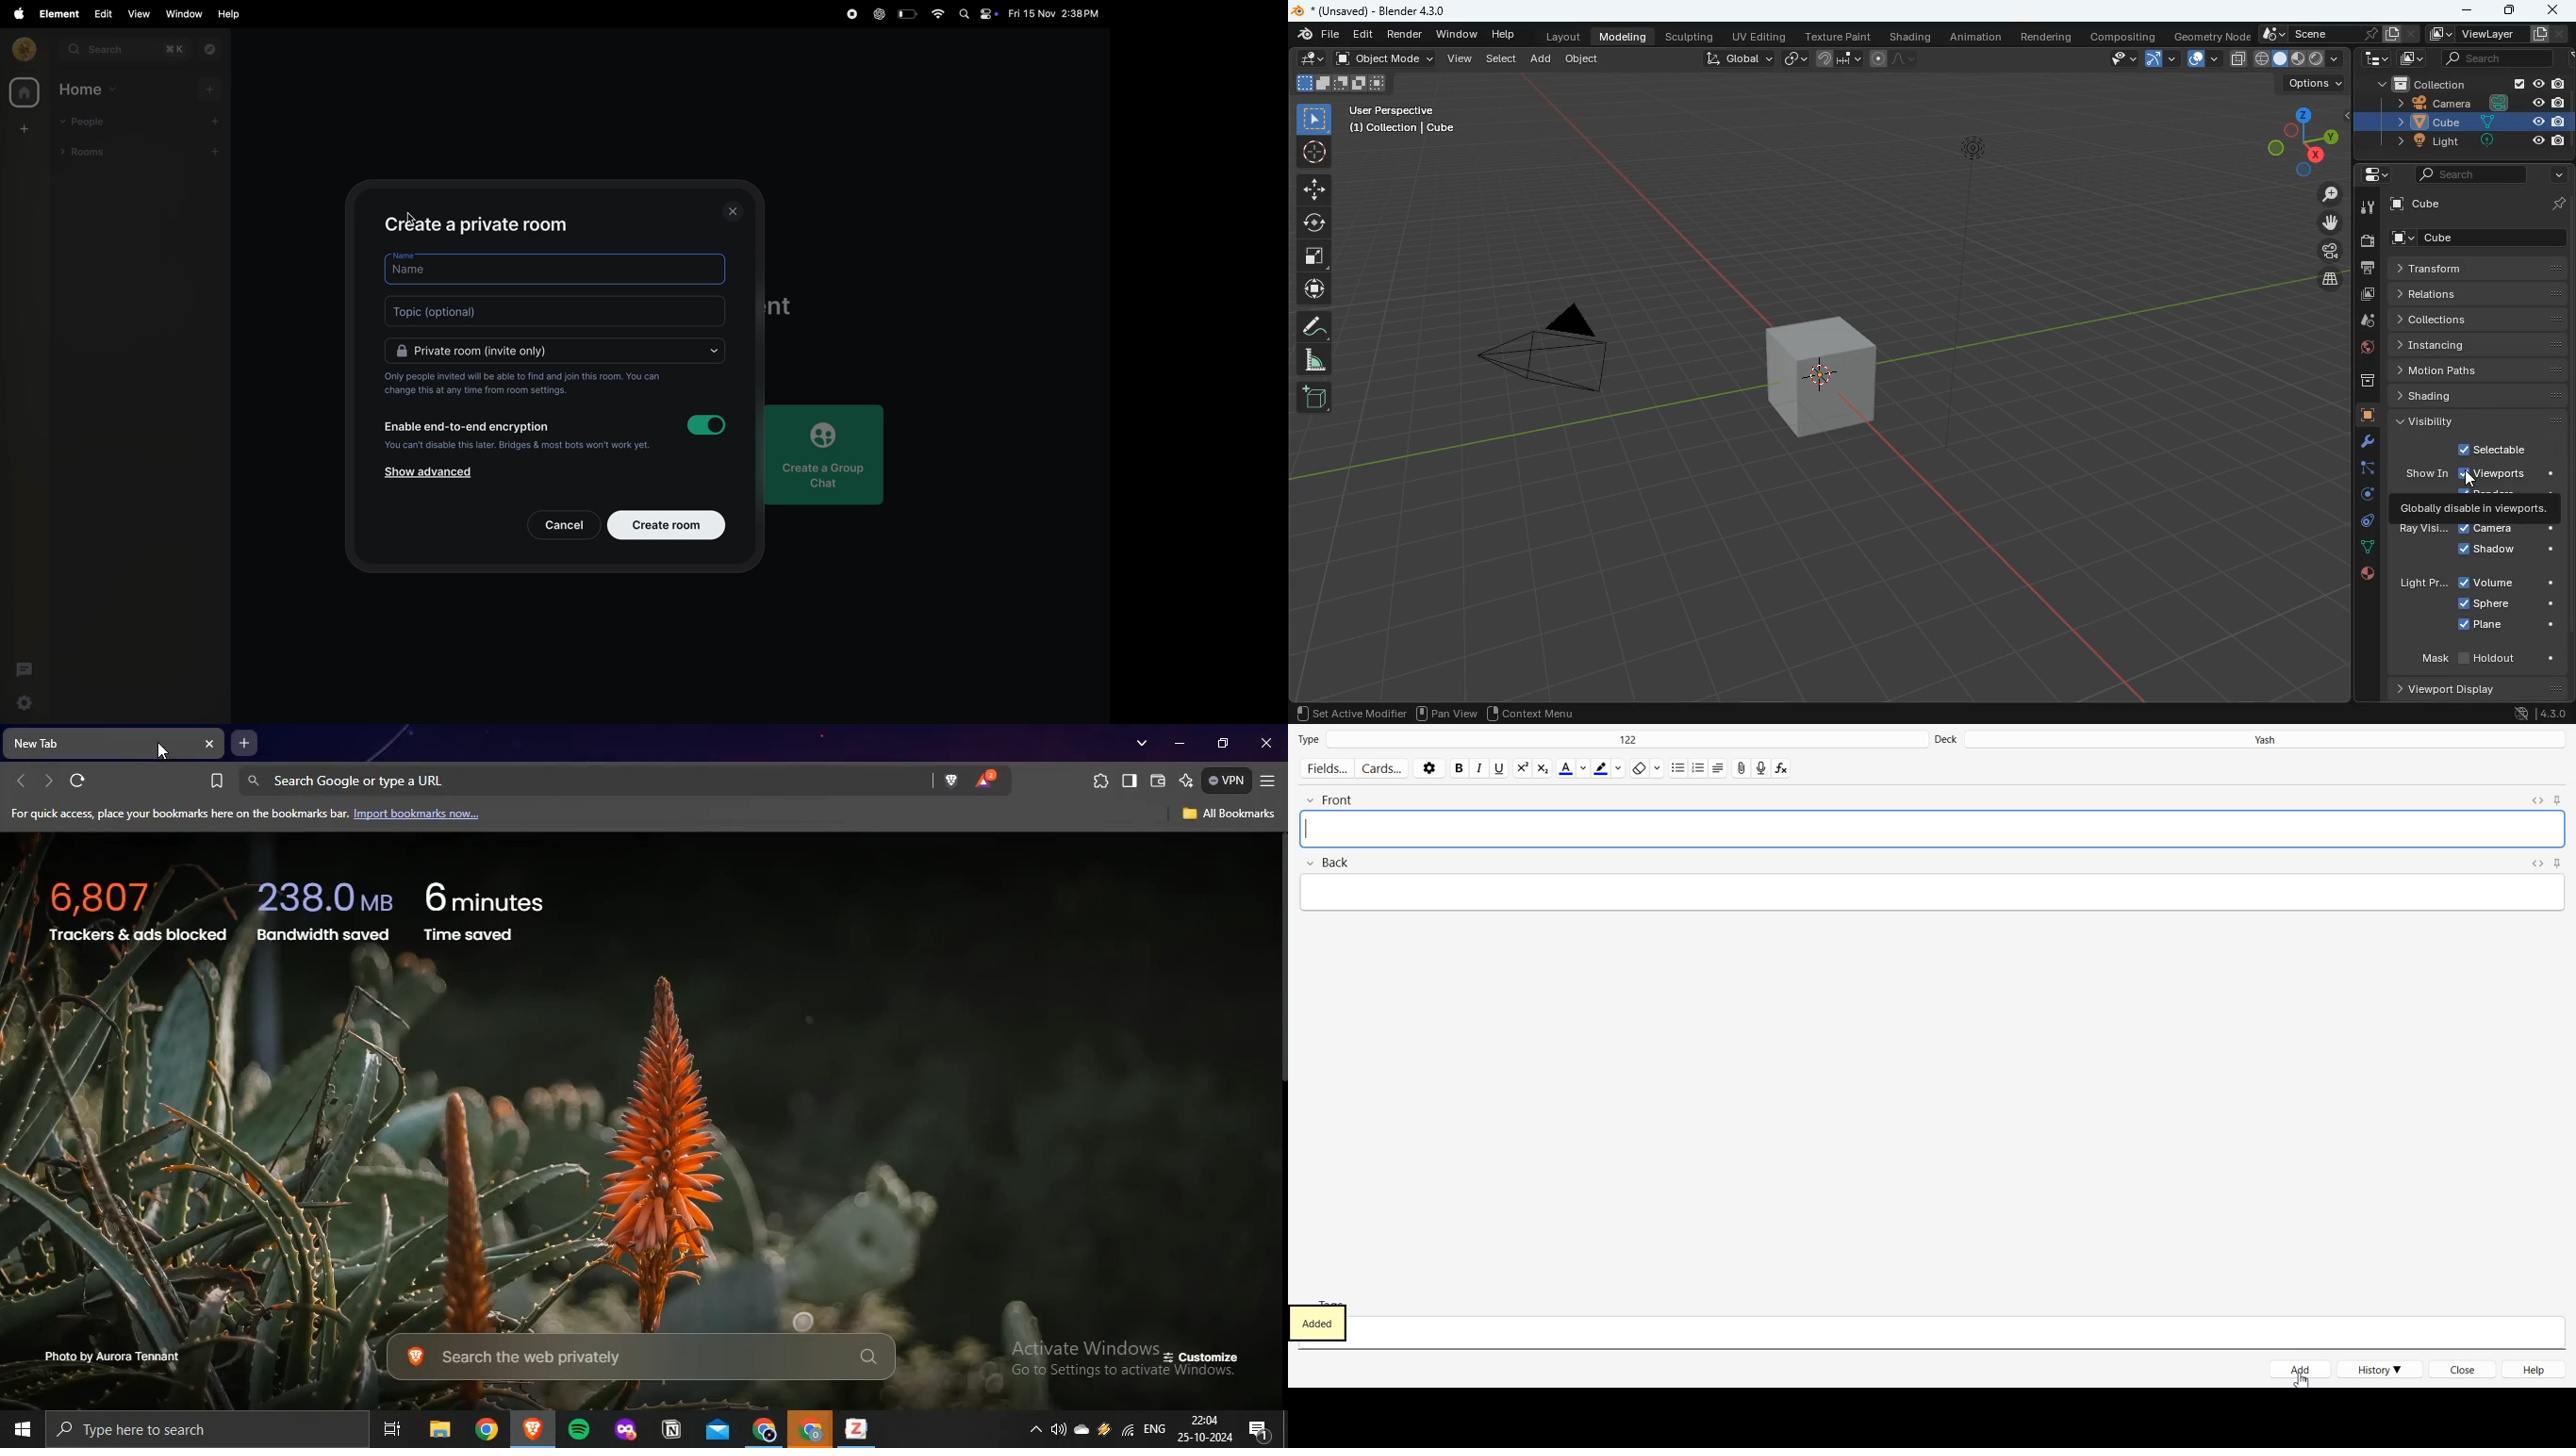  What do you see at coordinates (667, 526) in the screenshot?
I see `create room` at bounding box center [667, 526].